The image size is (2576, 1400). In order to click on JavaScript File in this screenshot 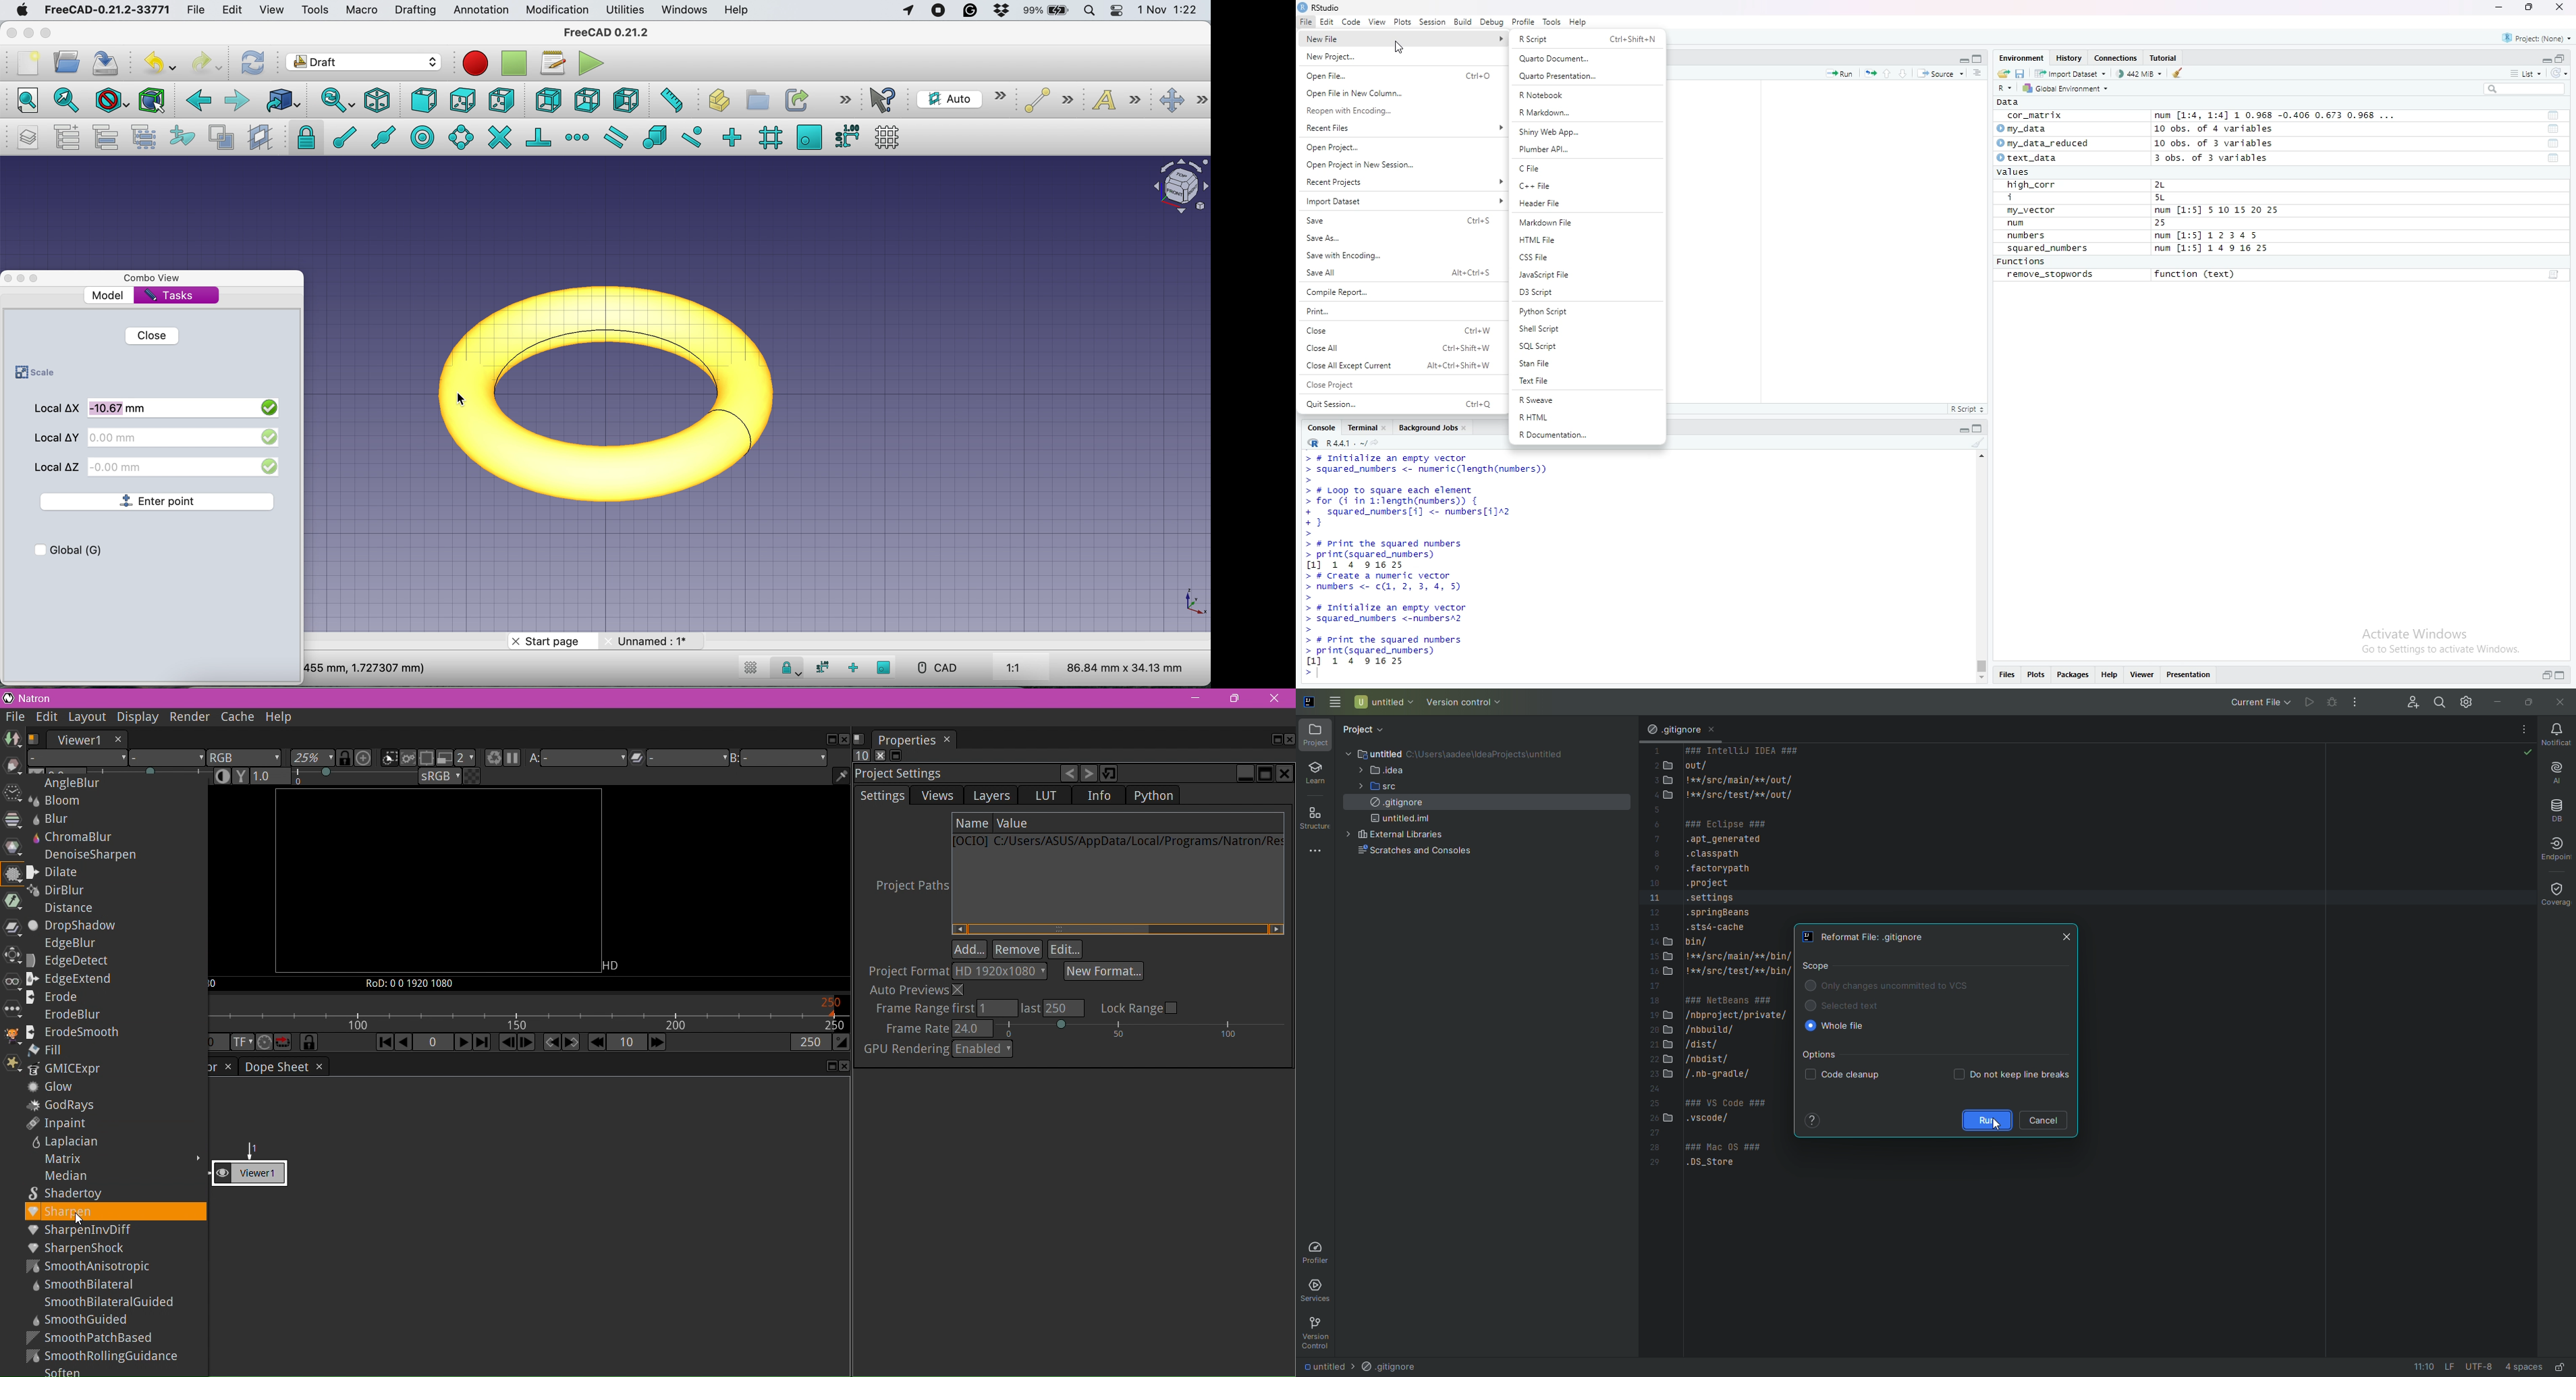, I will do `click(1584, 275)`.